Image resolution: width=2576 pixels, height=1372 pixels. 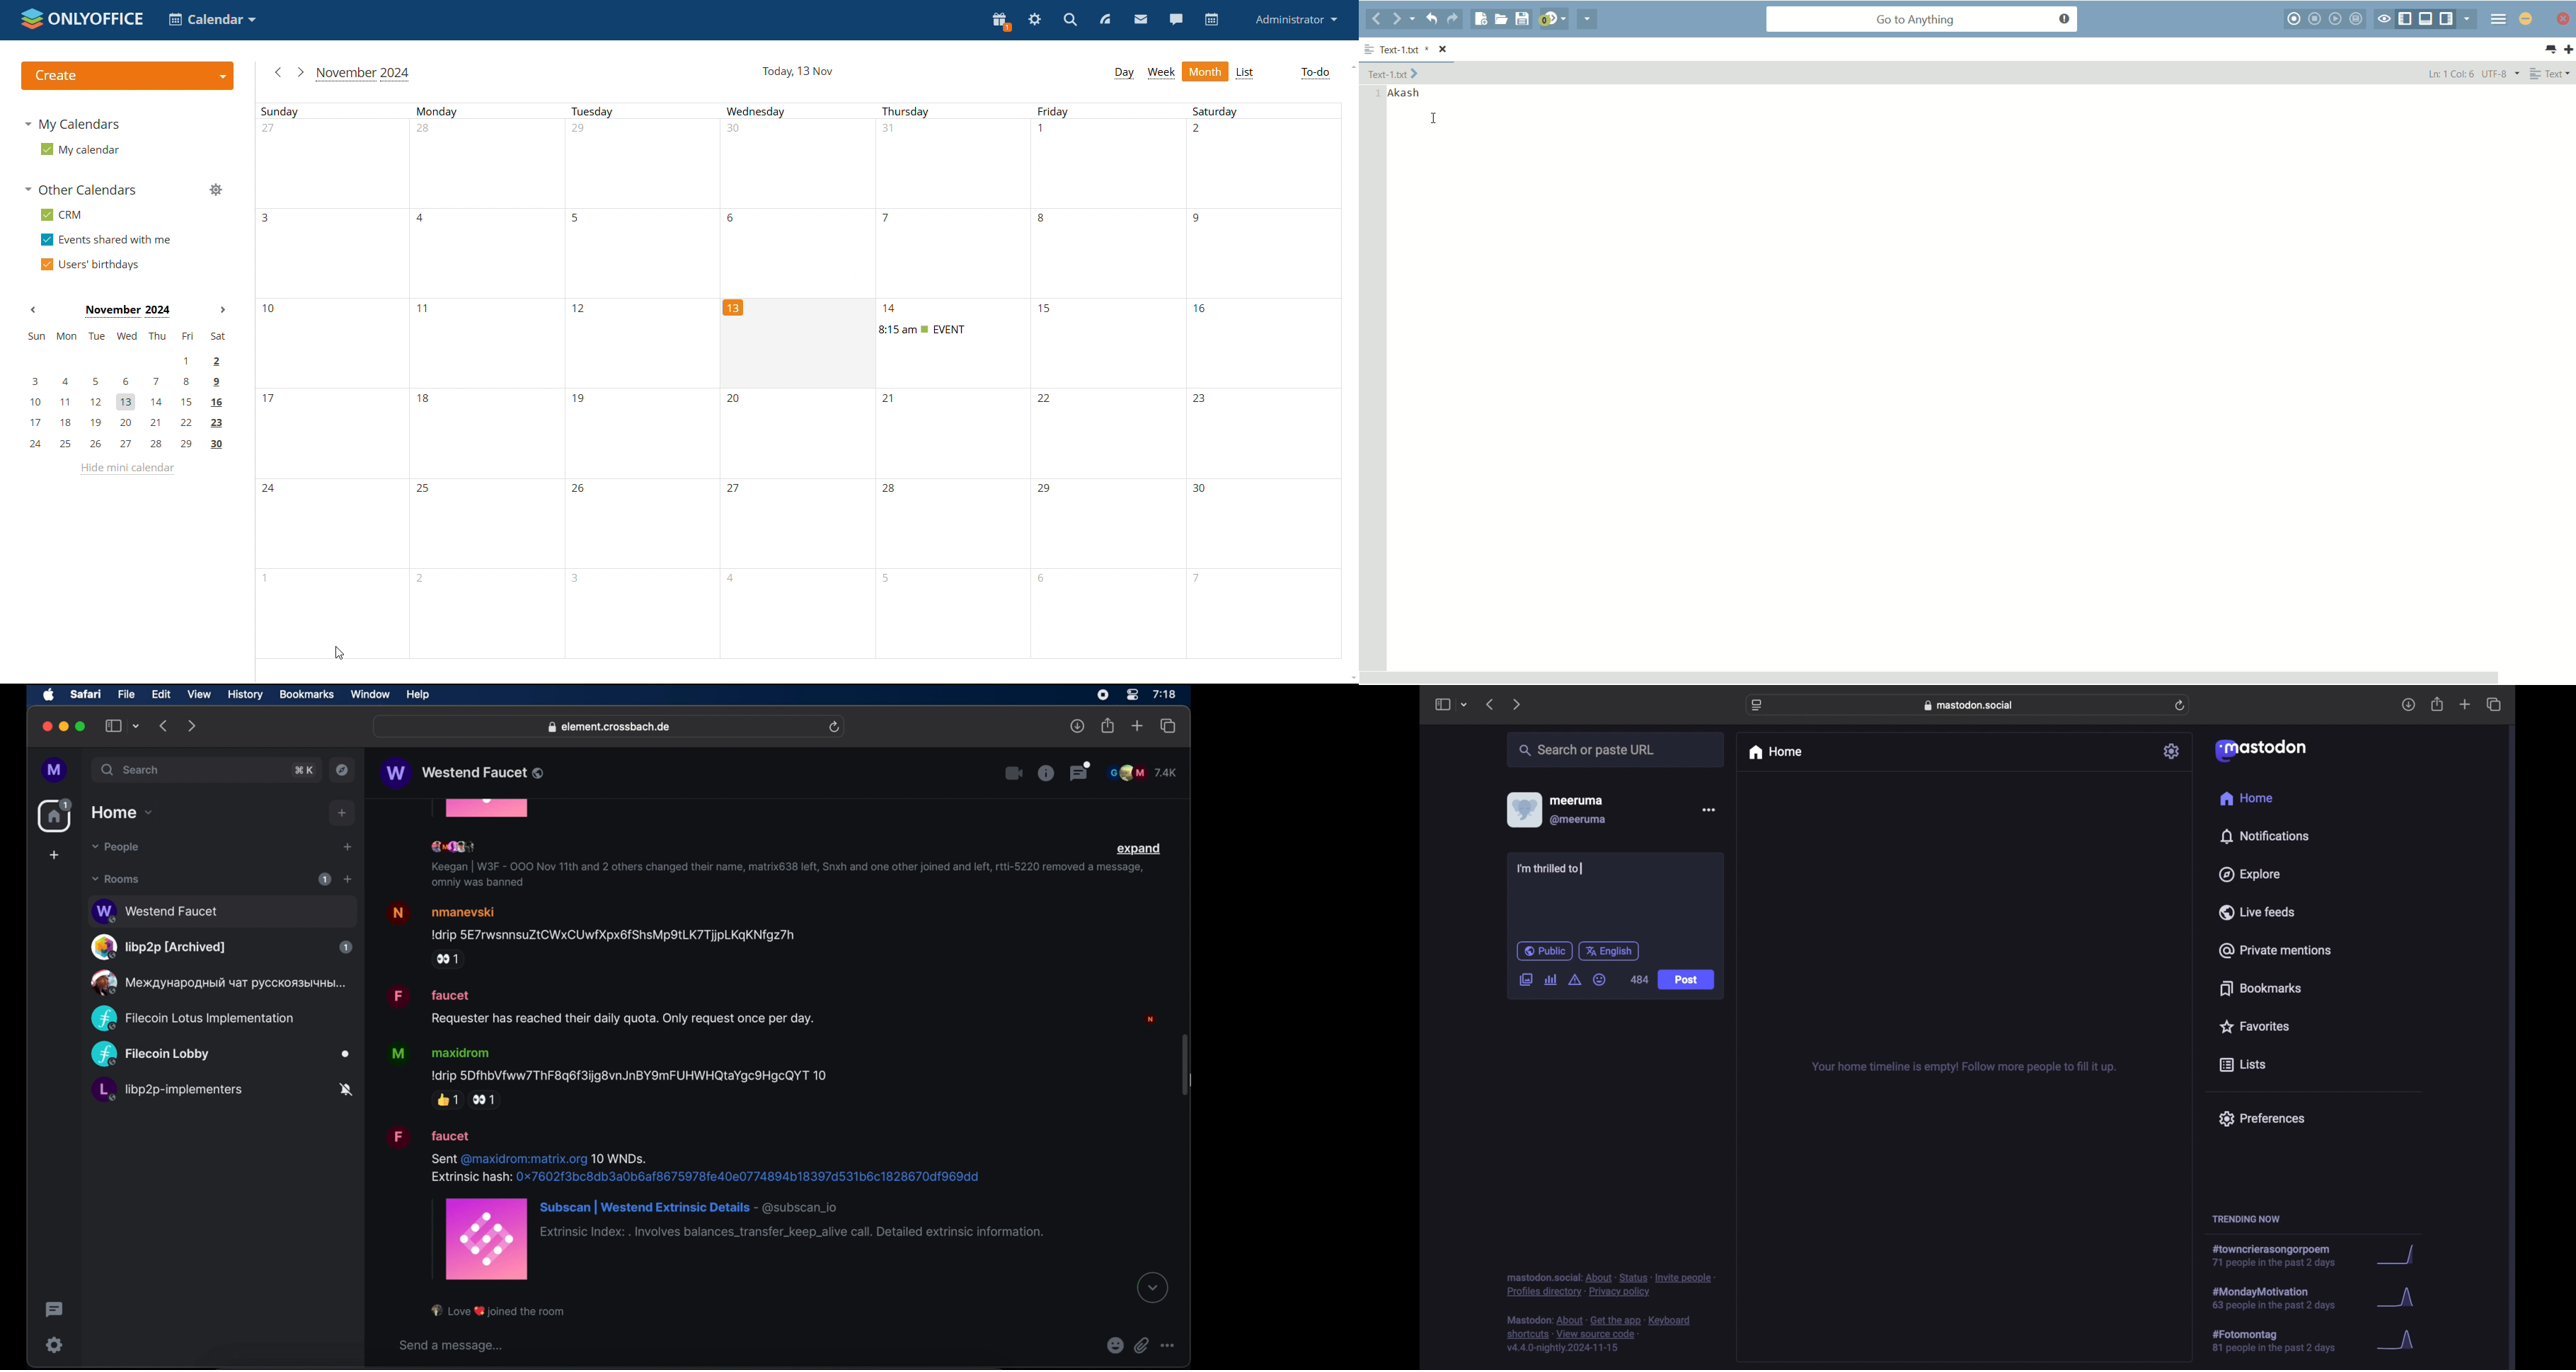 I want to click on refresh, so click(x=2180, y=705).